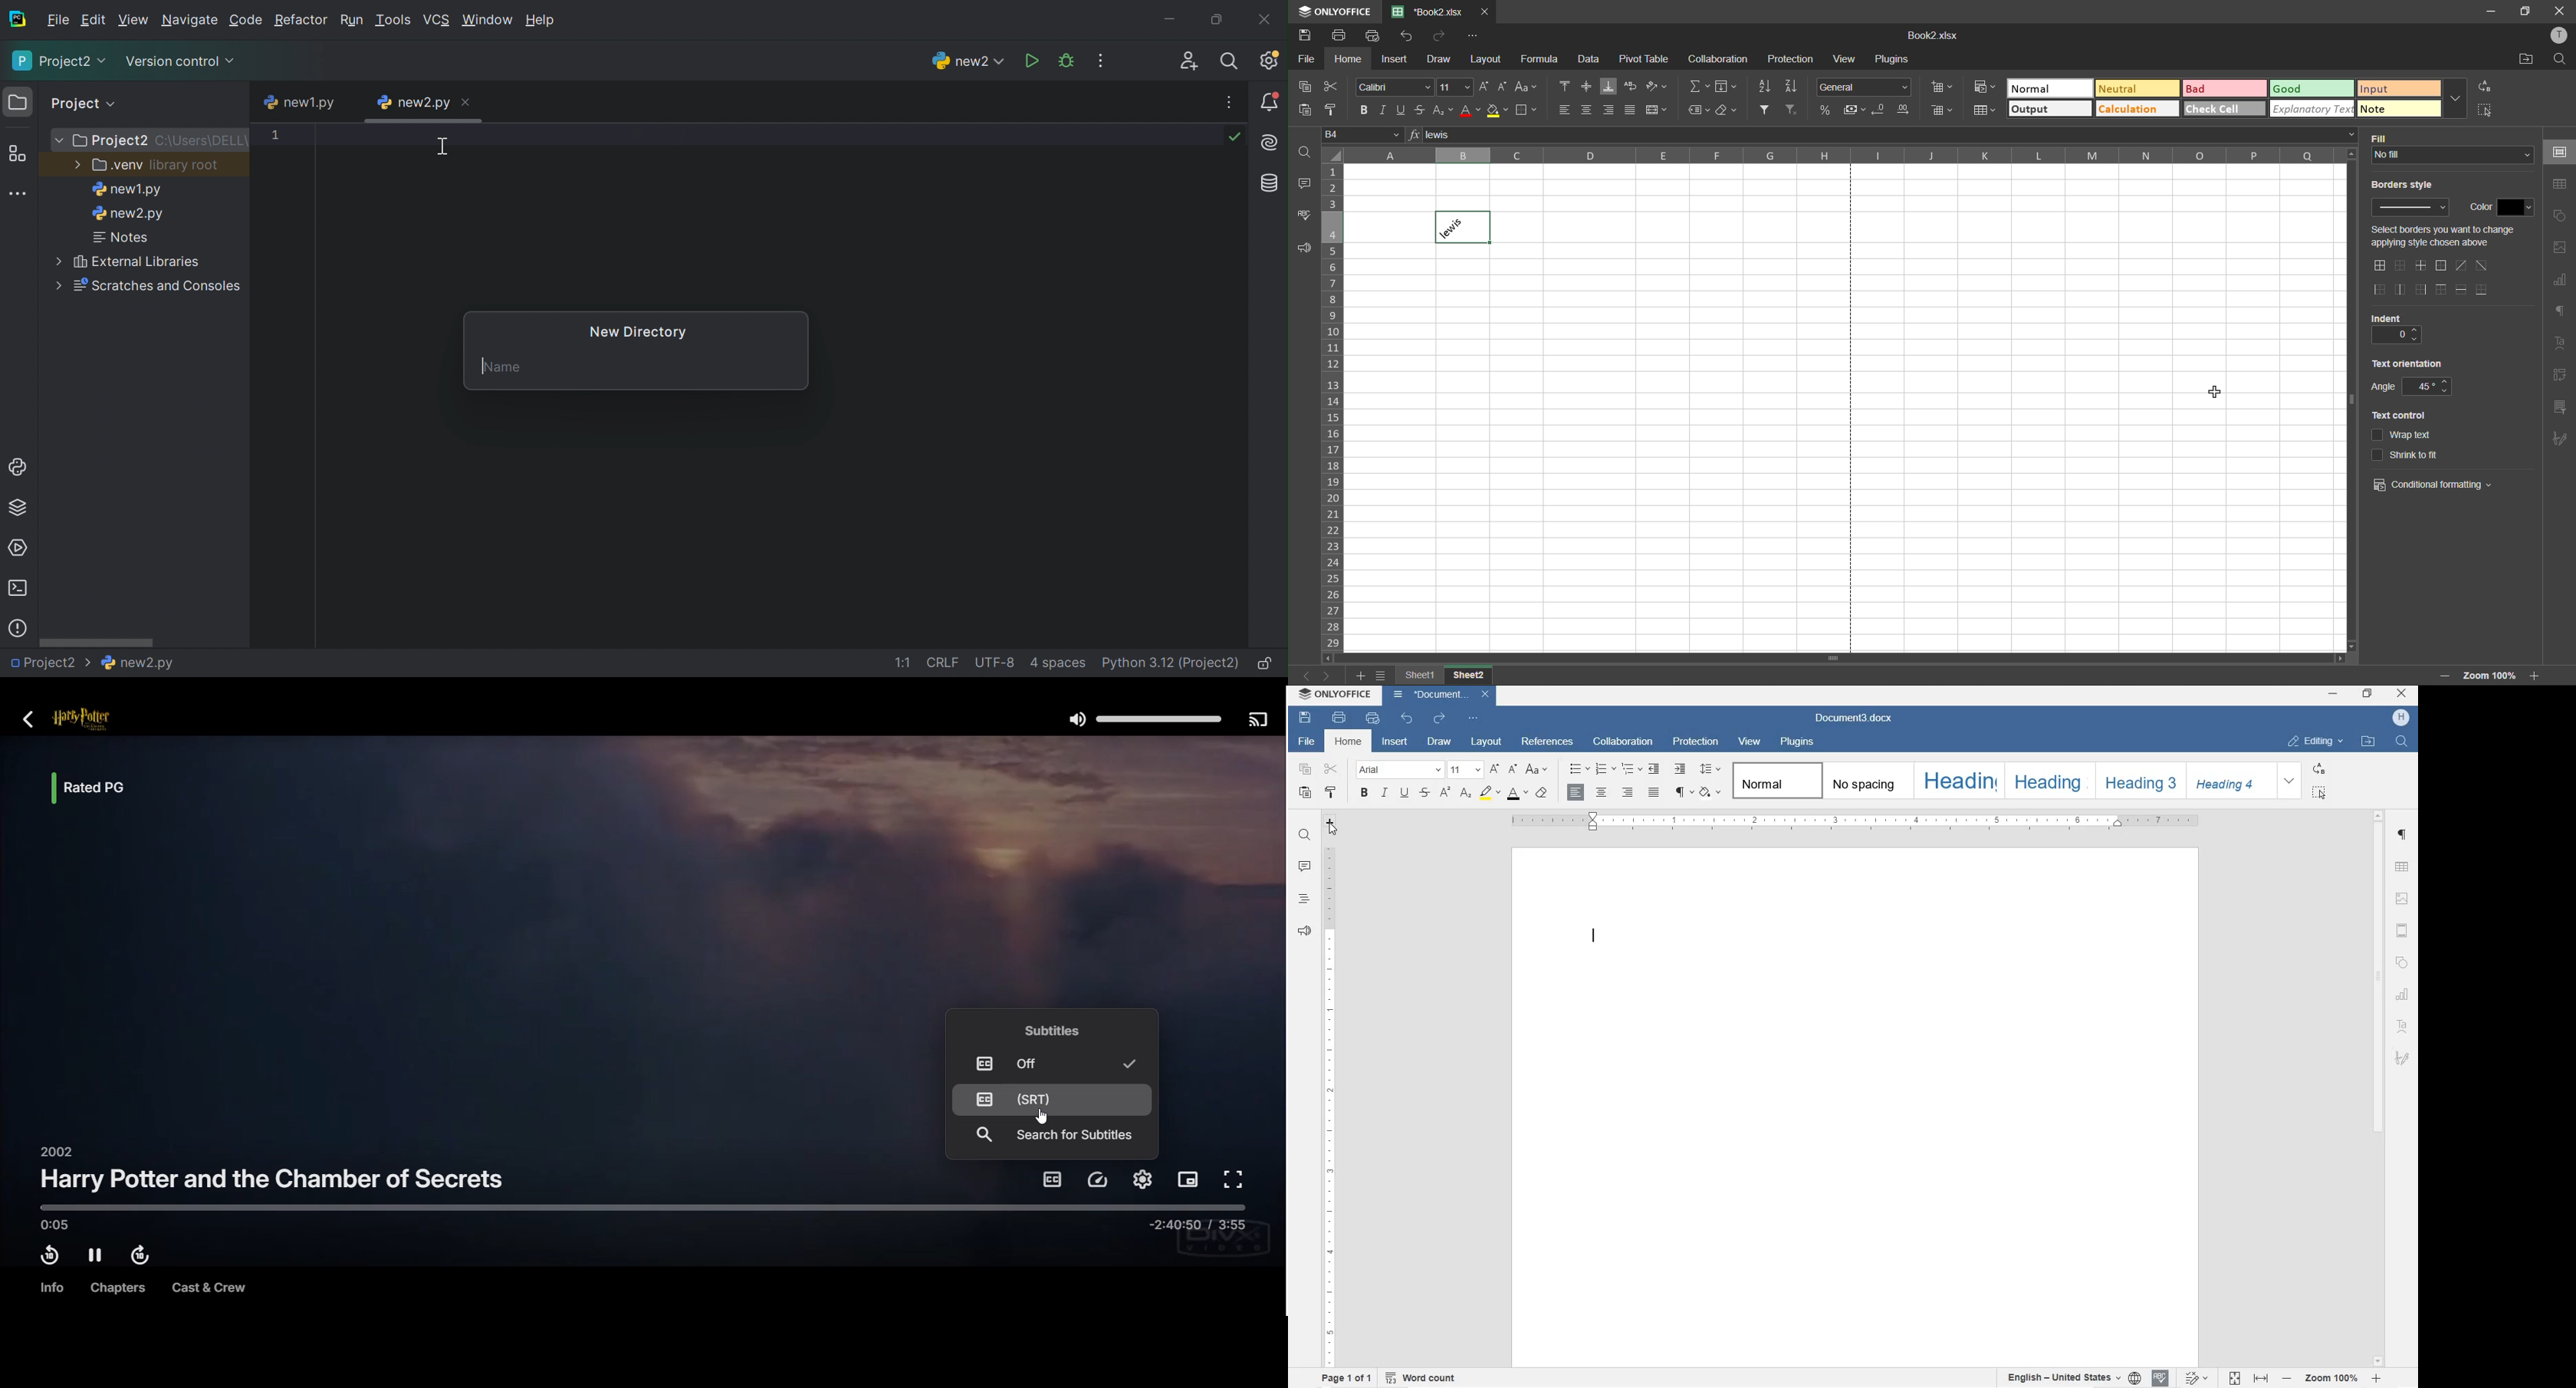 This screenshot has width=2576, height=1400. What do you see at coordinates (1393, 89) in the screenshot?
I see `font style` at bounding box center [1393, 89].